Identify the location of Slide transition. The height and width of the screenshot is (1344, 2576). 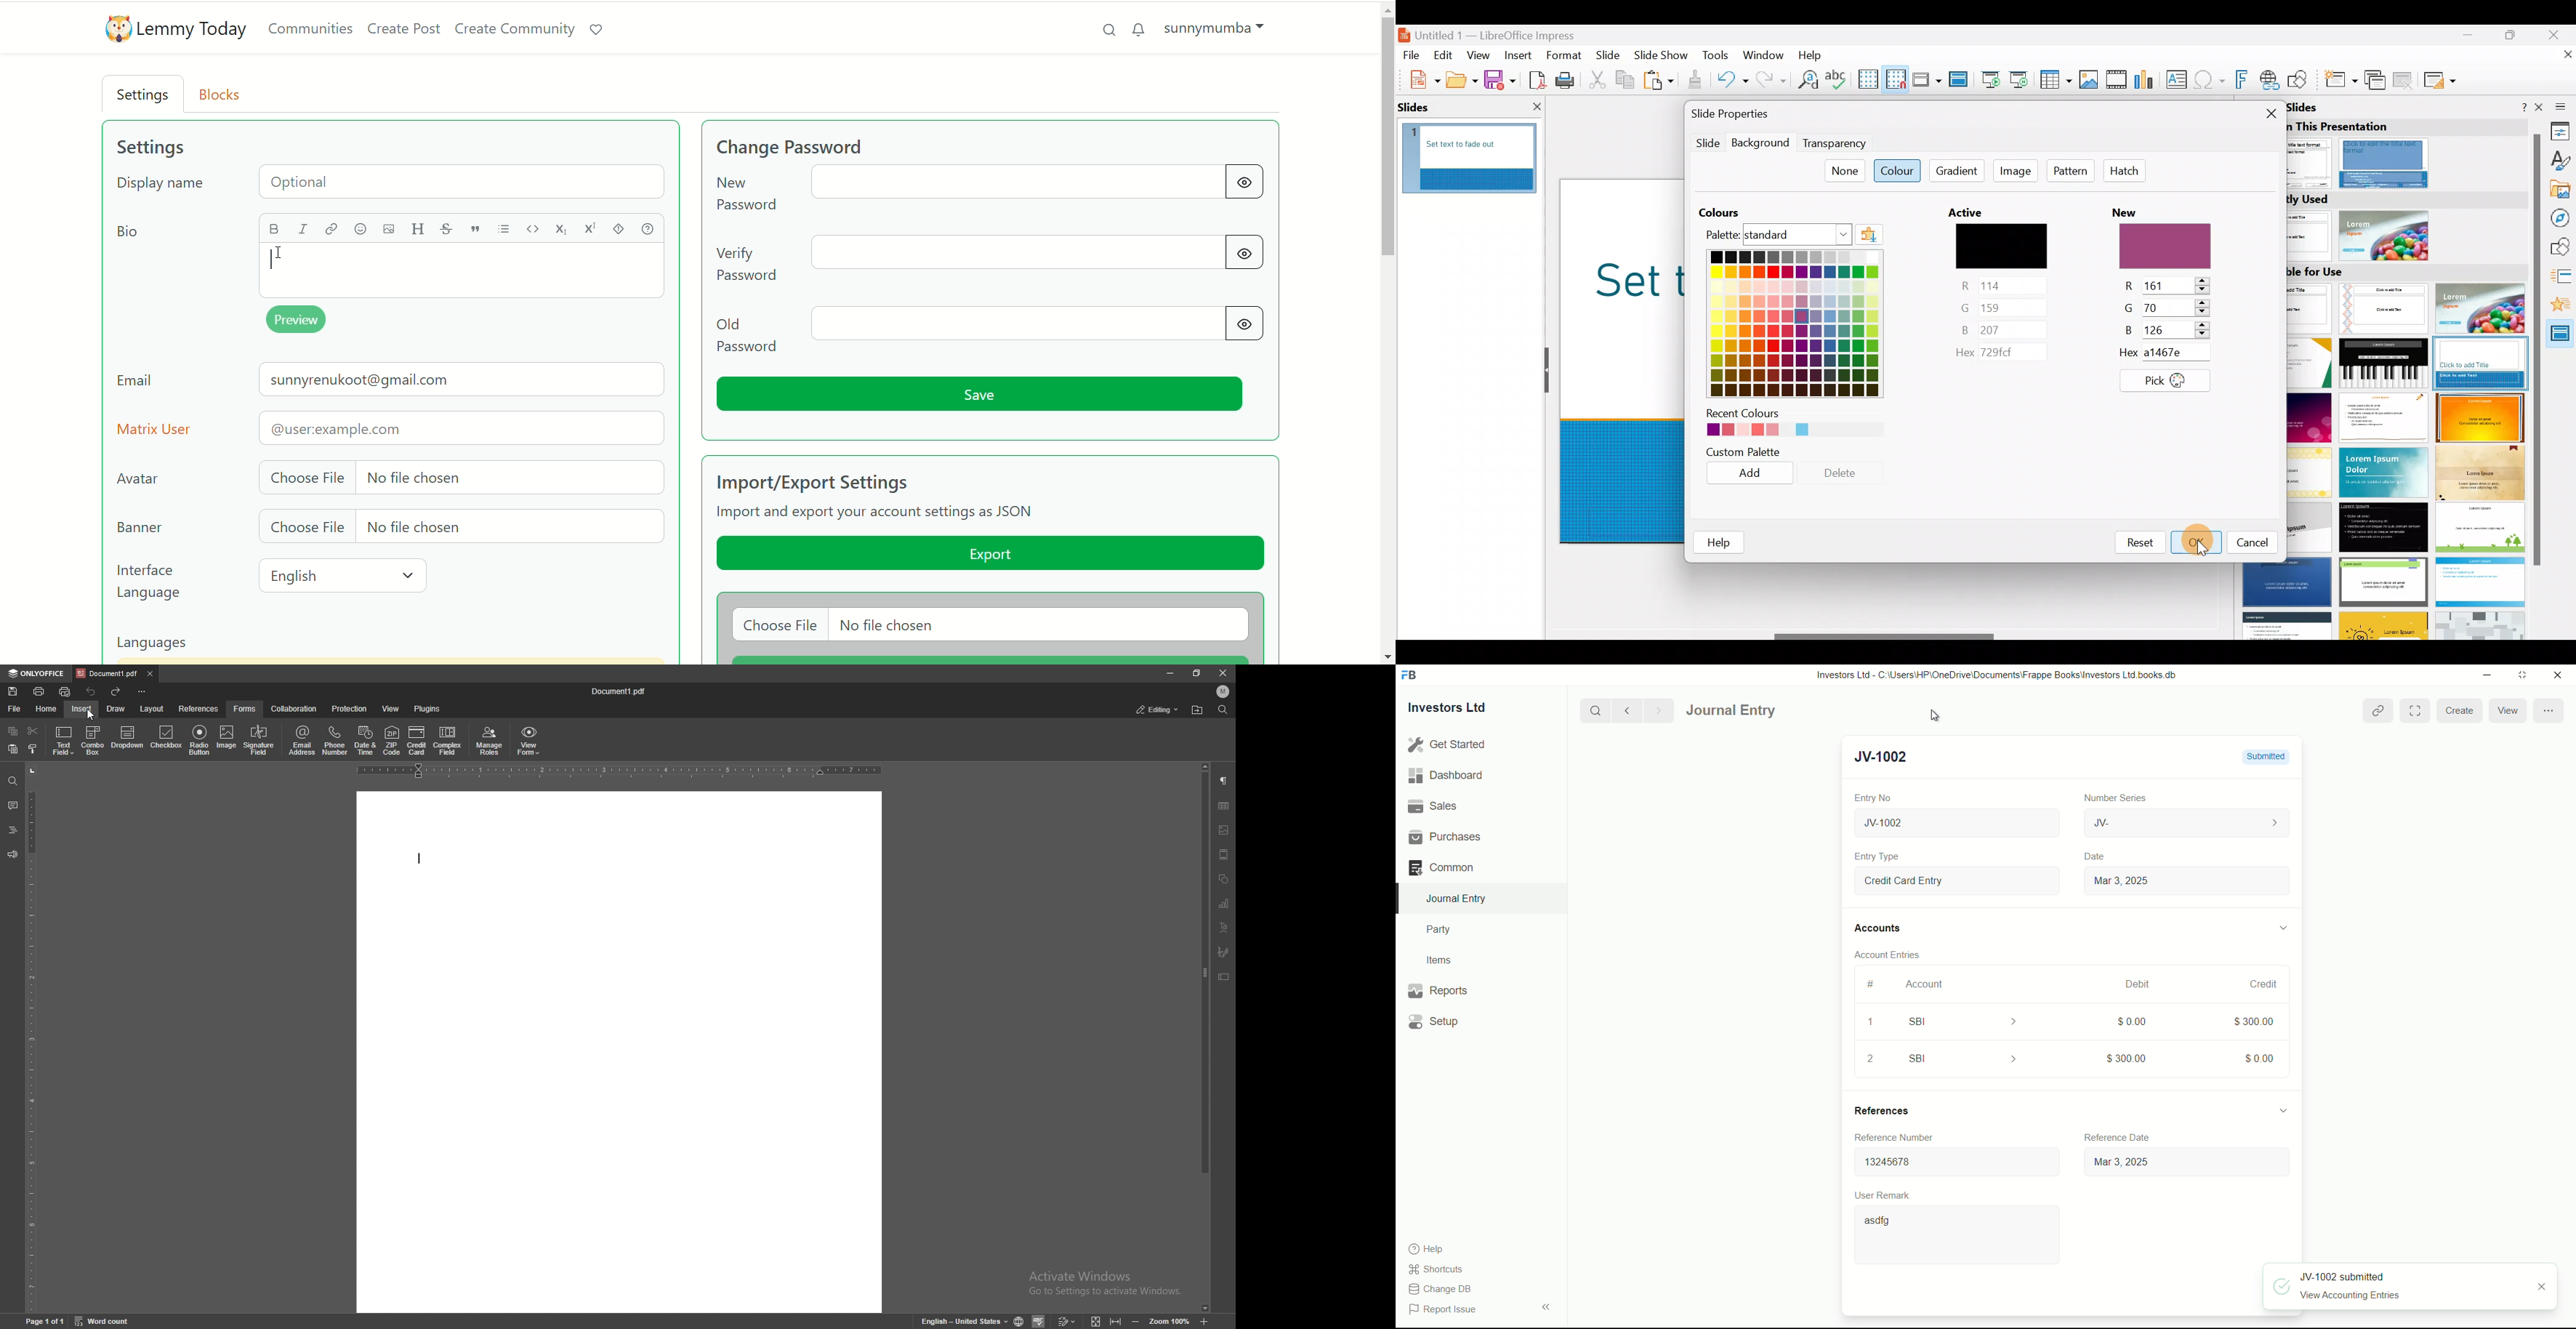
(2562, 278).